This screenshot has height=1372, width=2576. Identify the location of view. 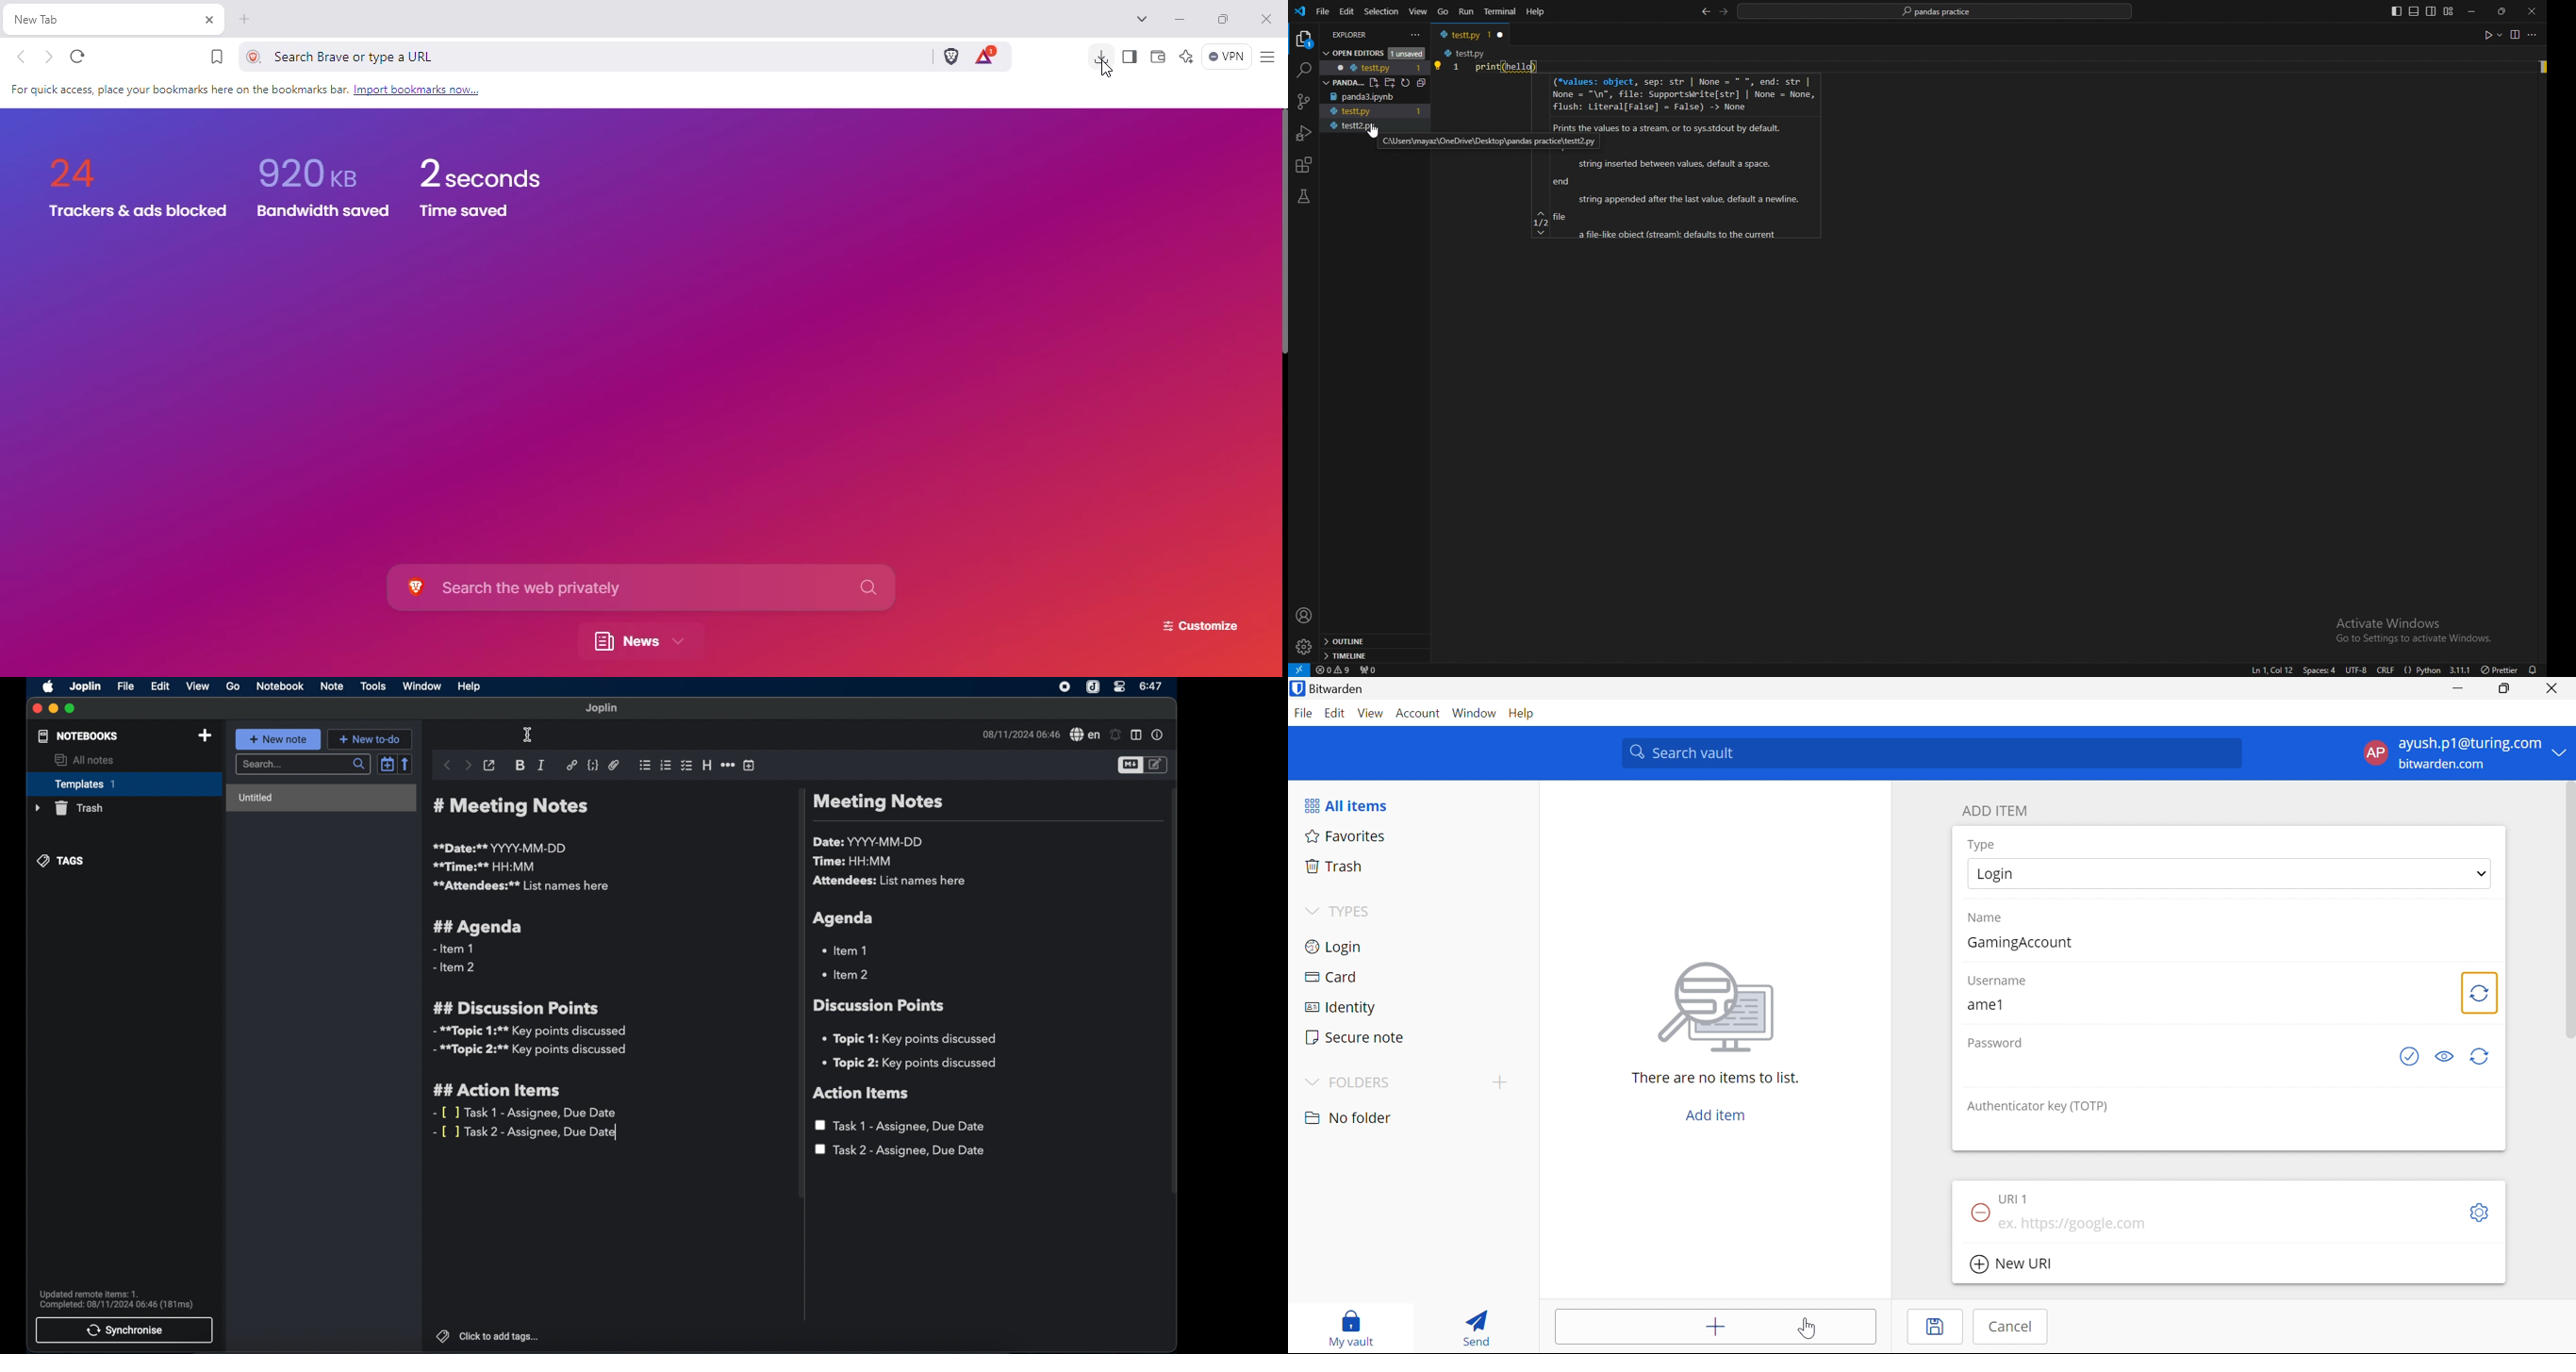
(199, 686).